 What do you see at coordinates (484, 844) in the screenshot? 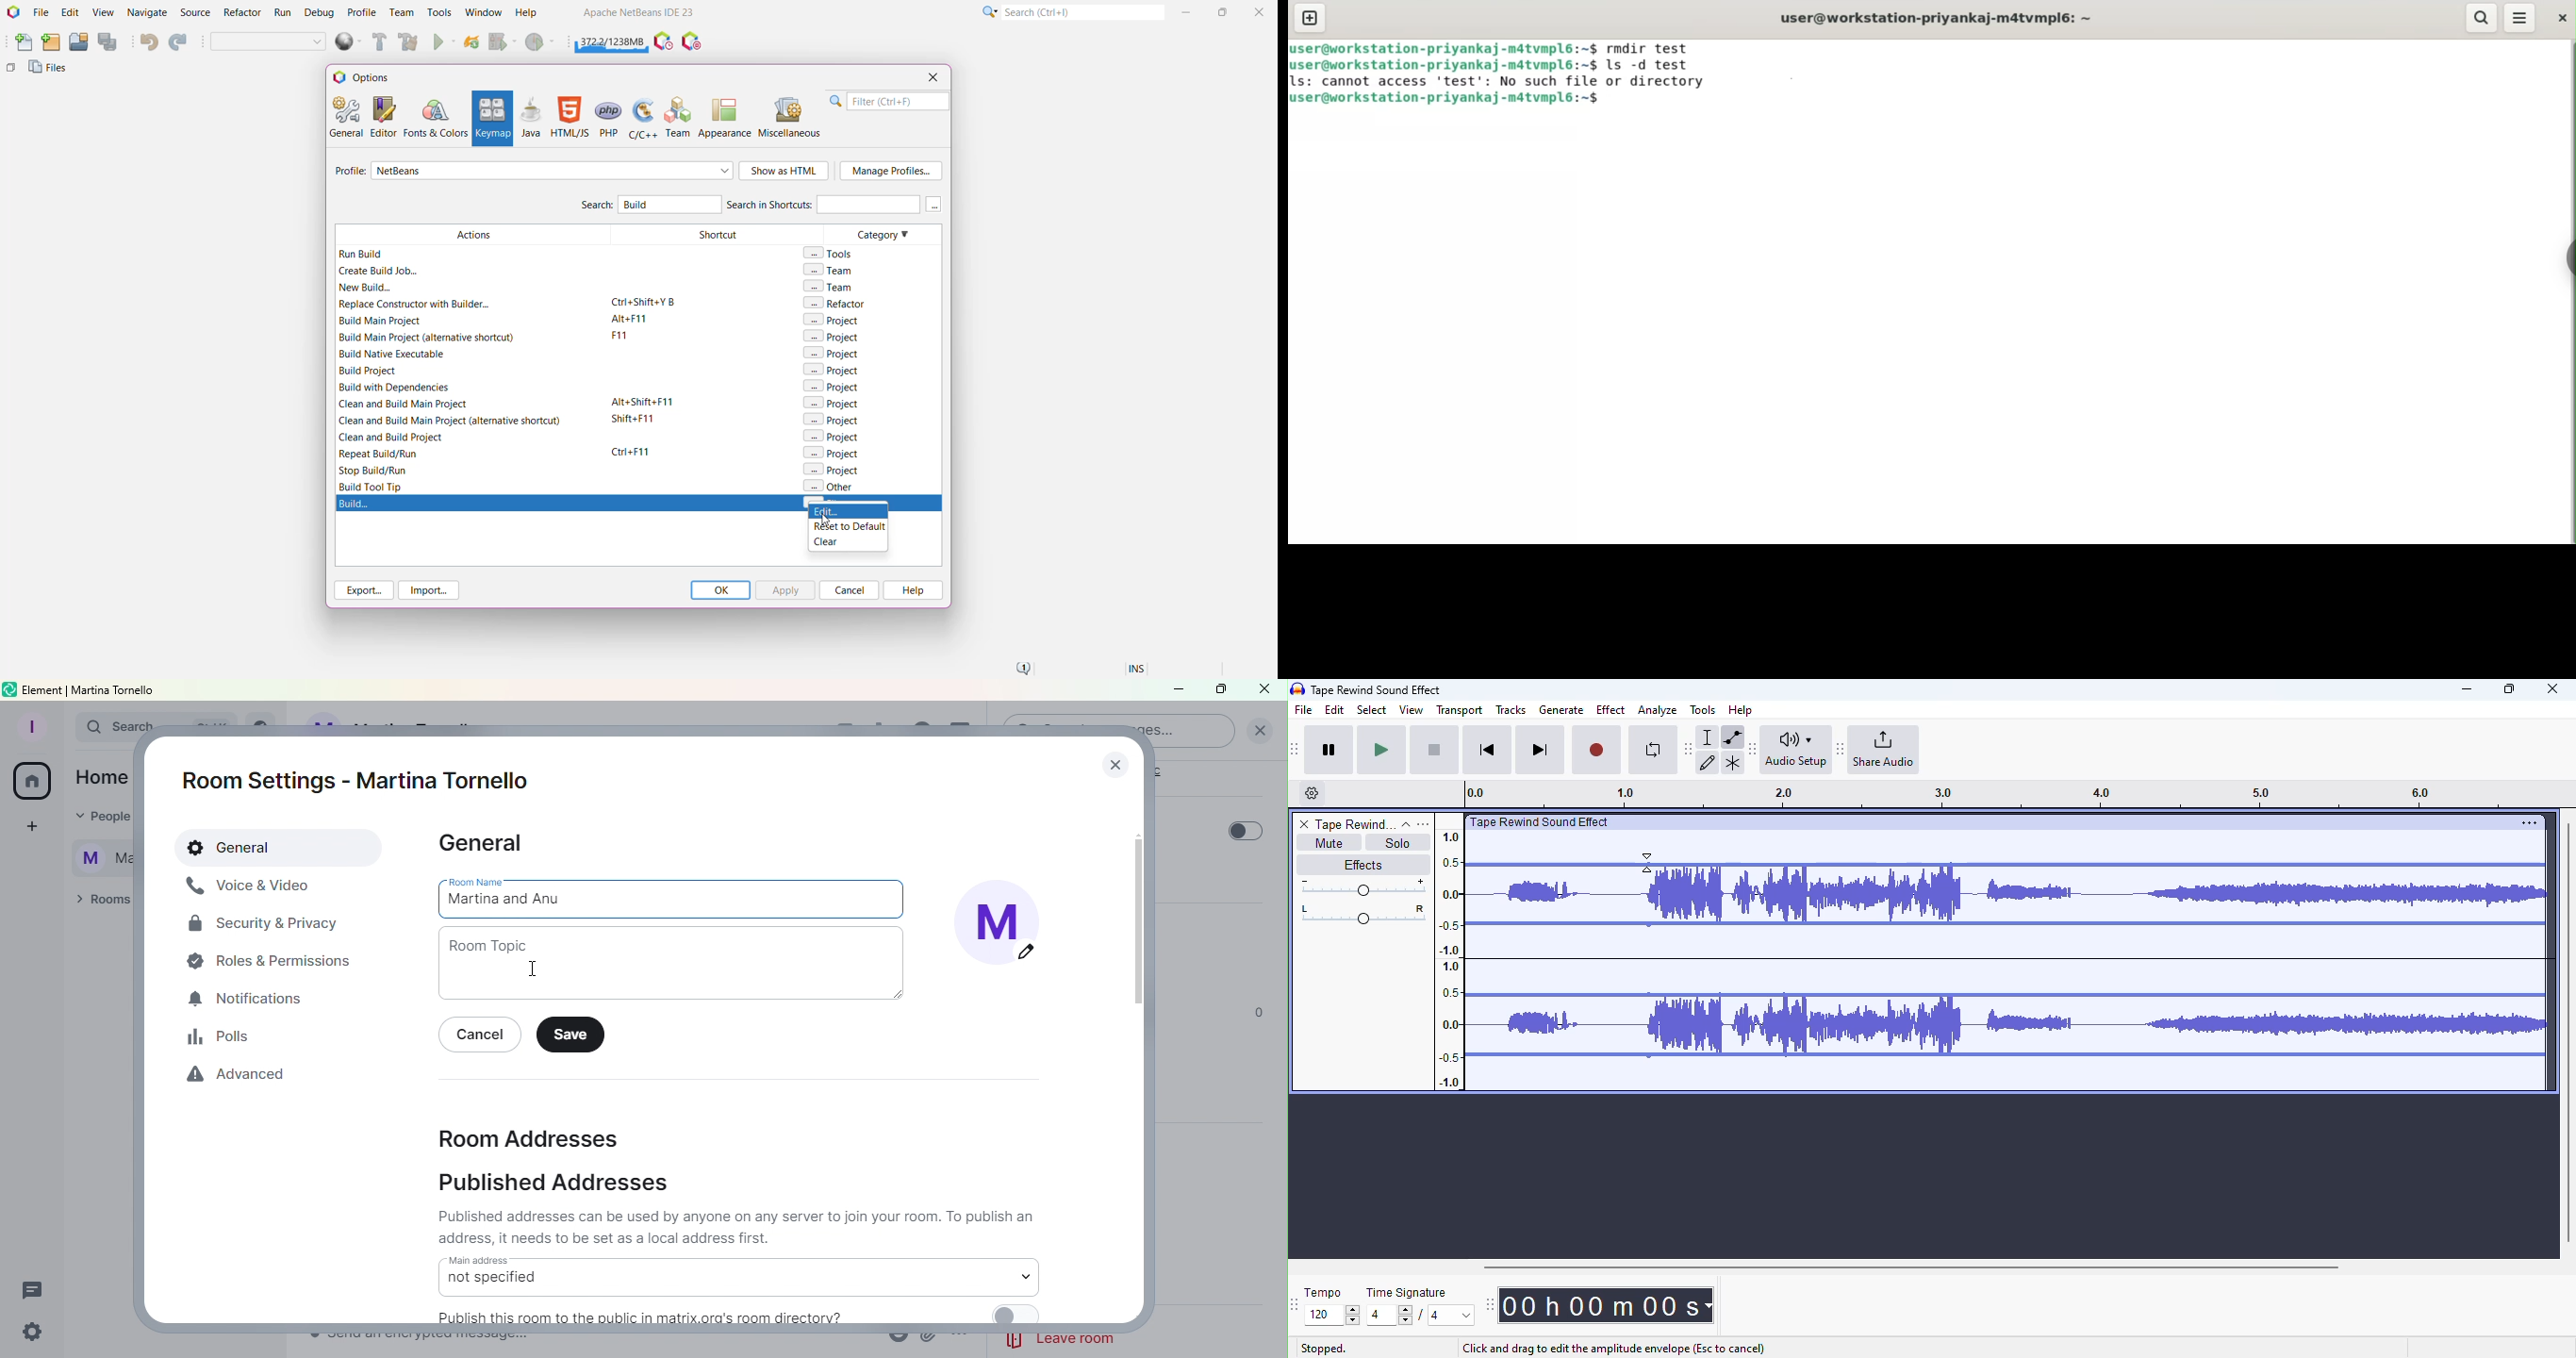
I see `General` at bounding box center [484, 844].